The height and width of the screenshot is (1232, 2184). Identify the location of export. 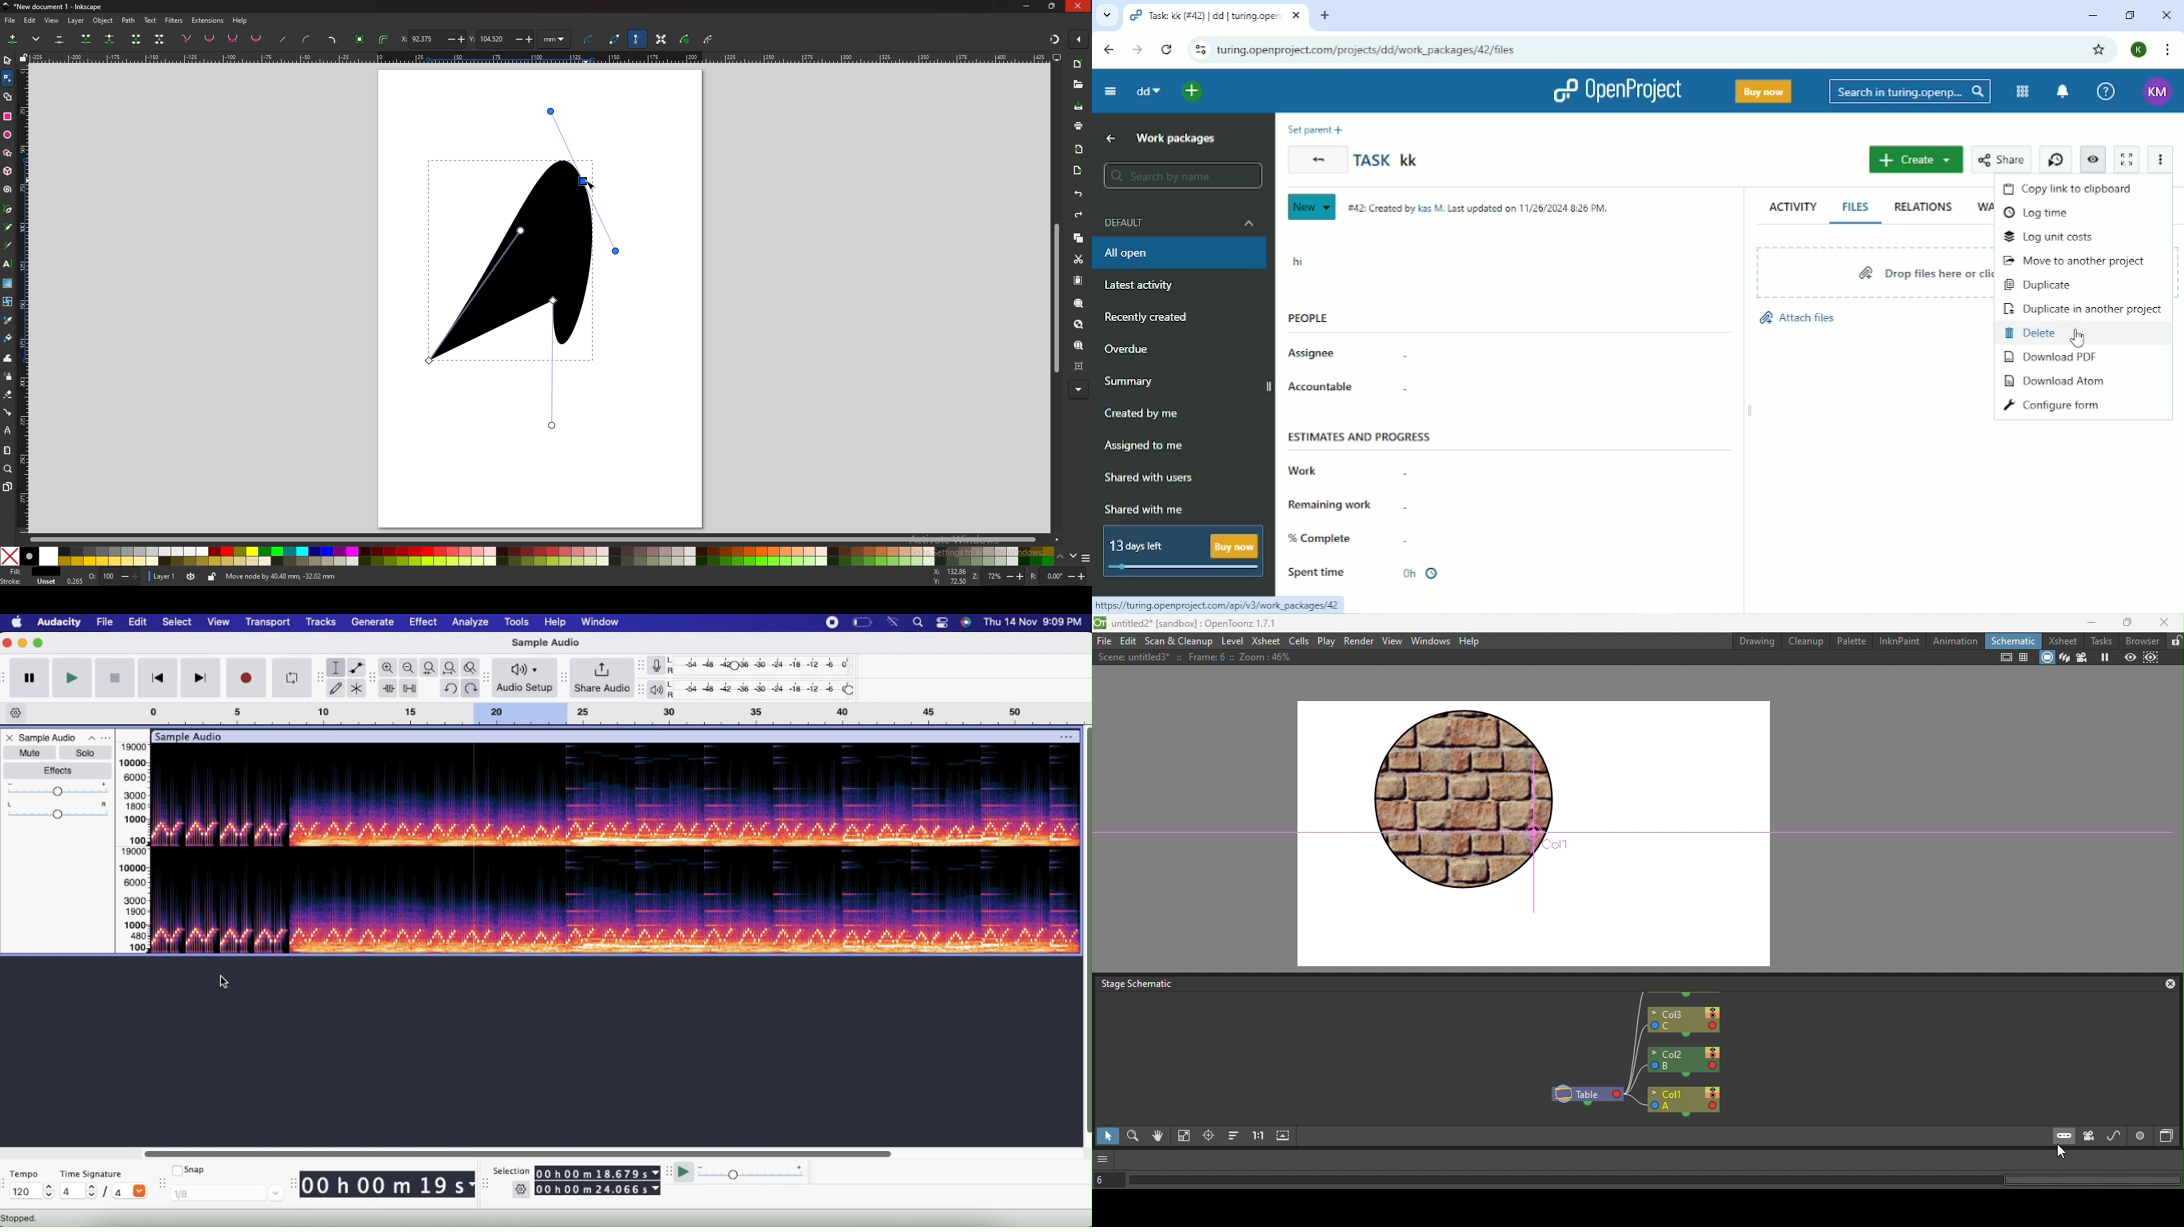
(1077, 172).